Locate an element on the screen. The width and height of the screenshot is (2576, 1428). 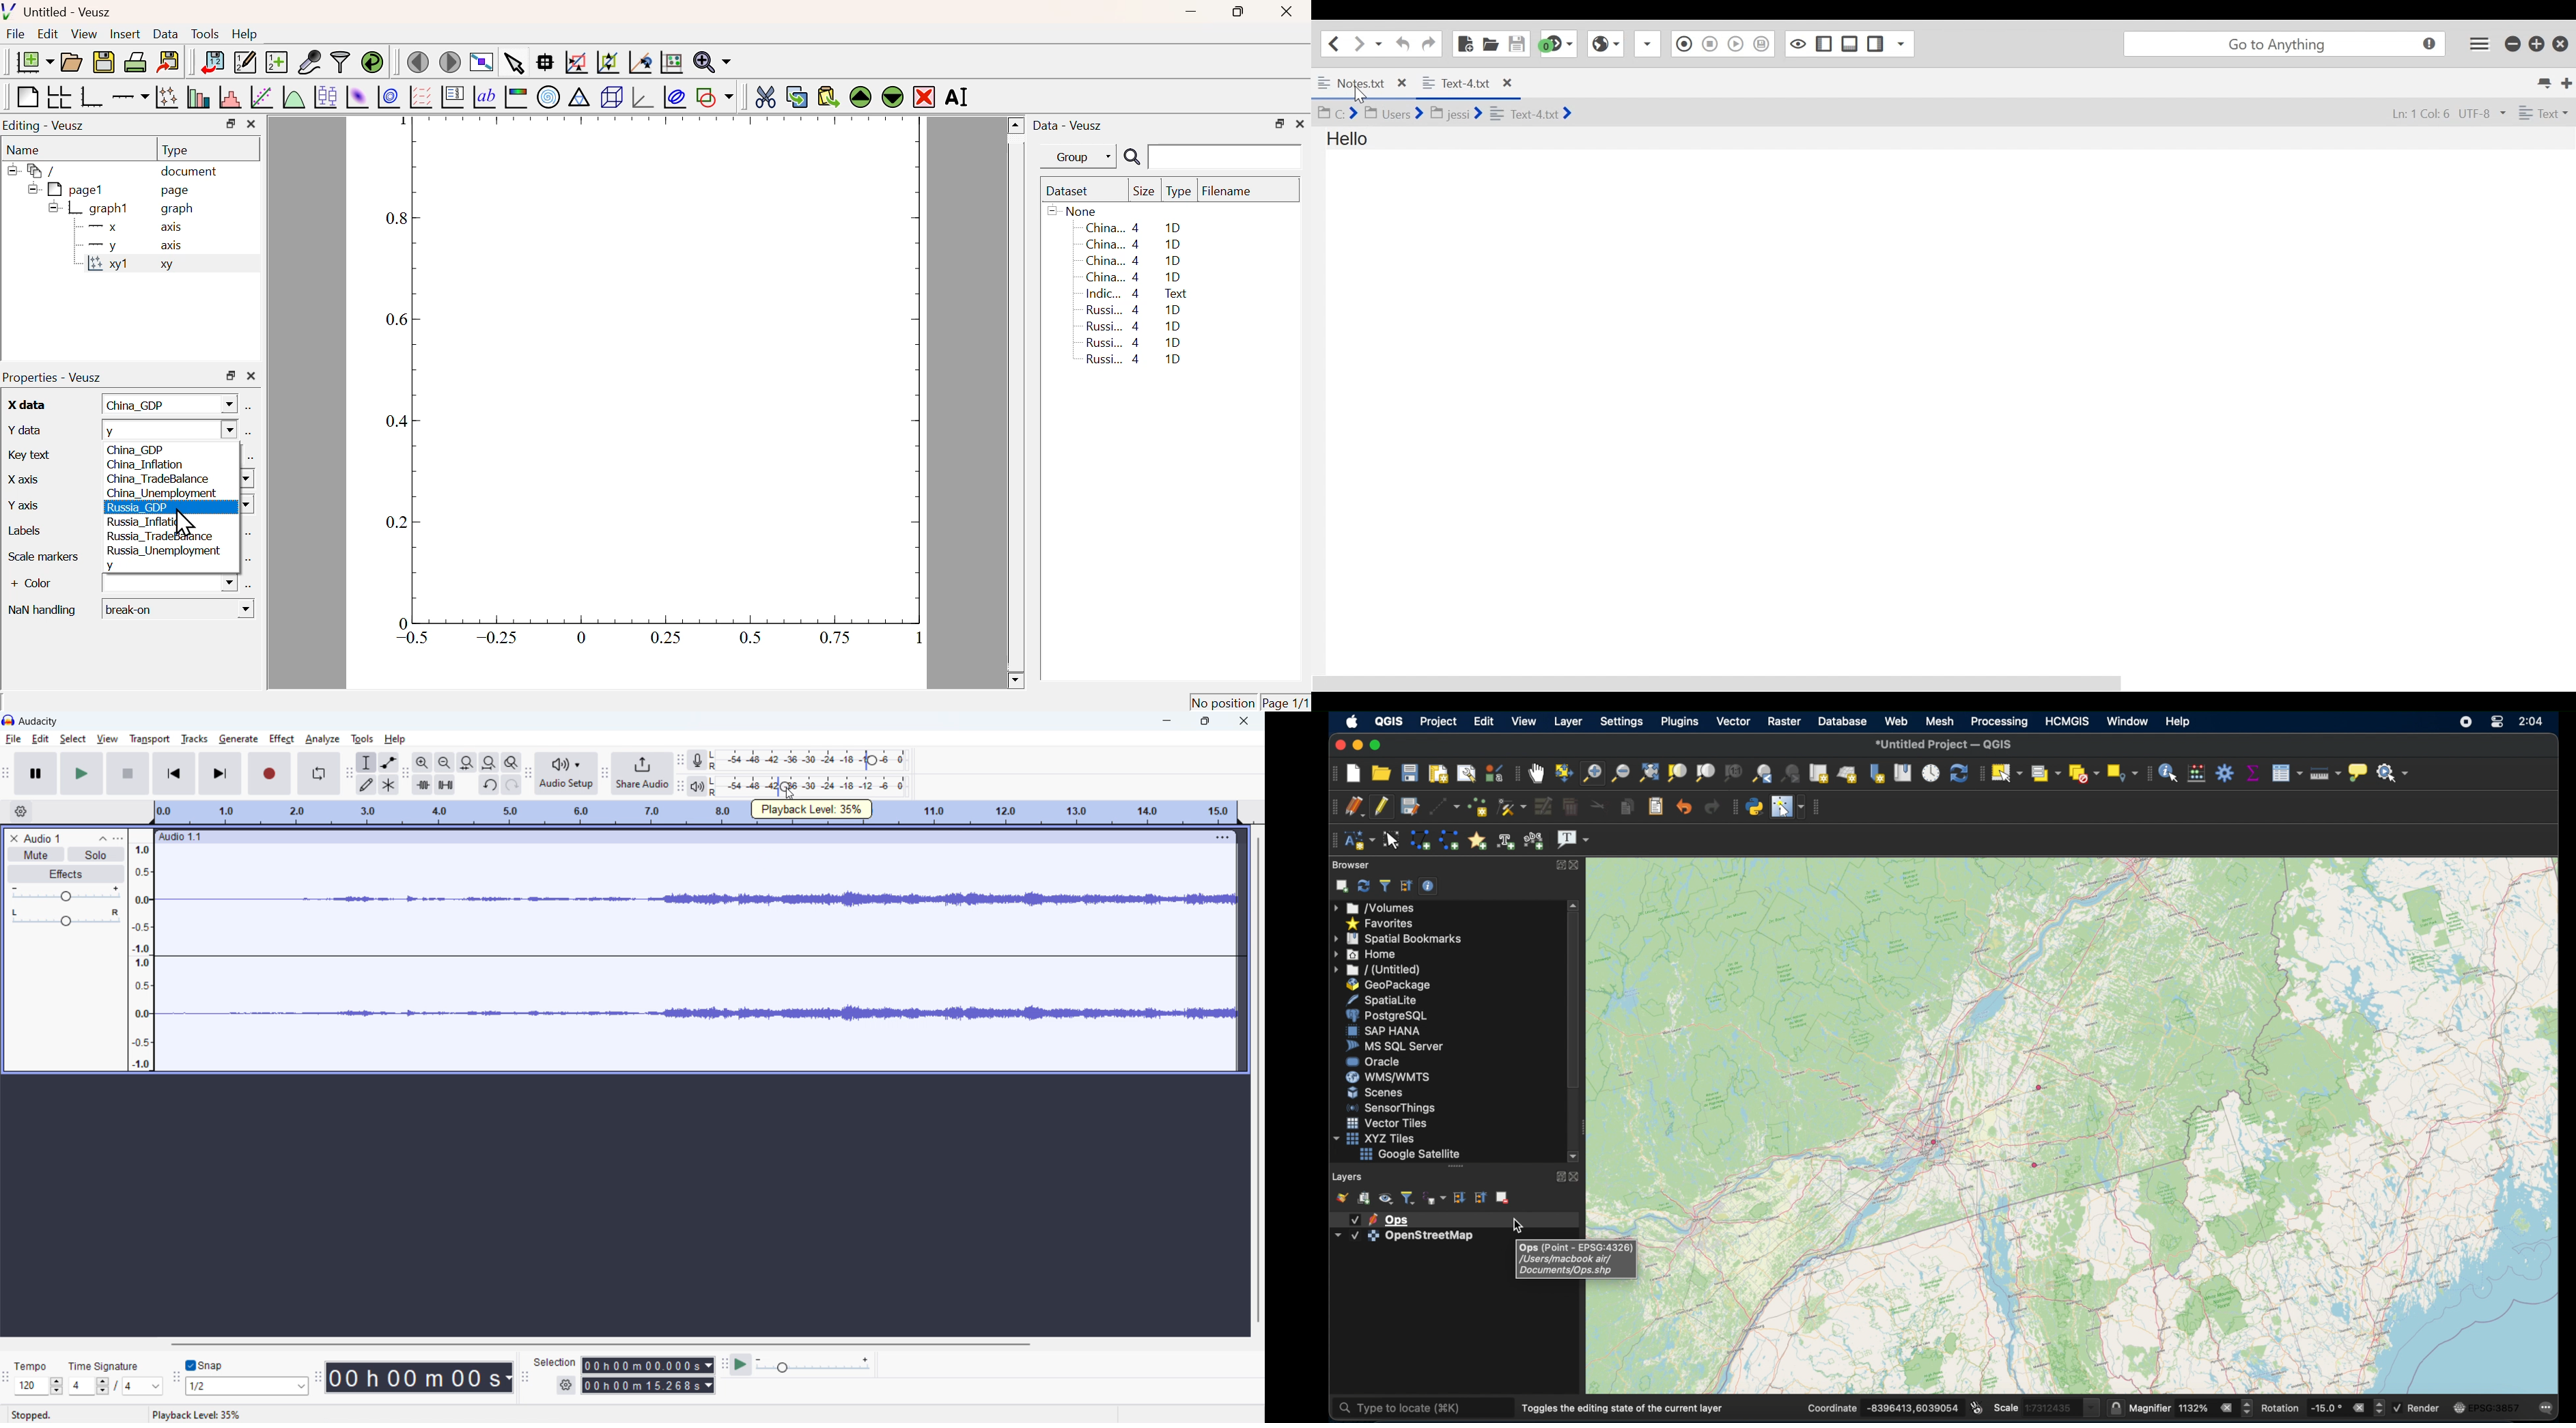
rotation is located at coordinates (2324, 1409).